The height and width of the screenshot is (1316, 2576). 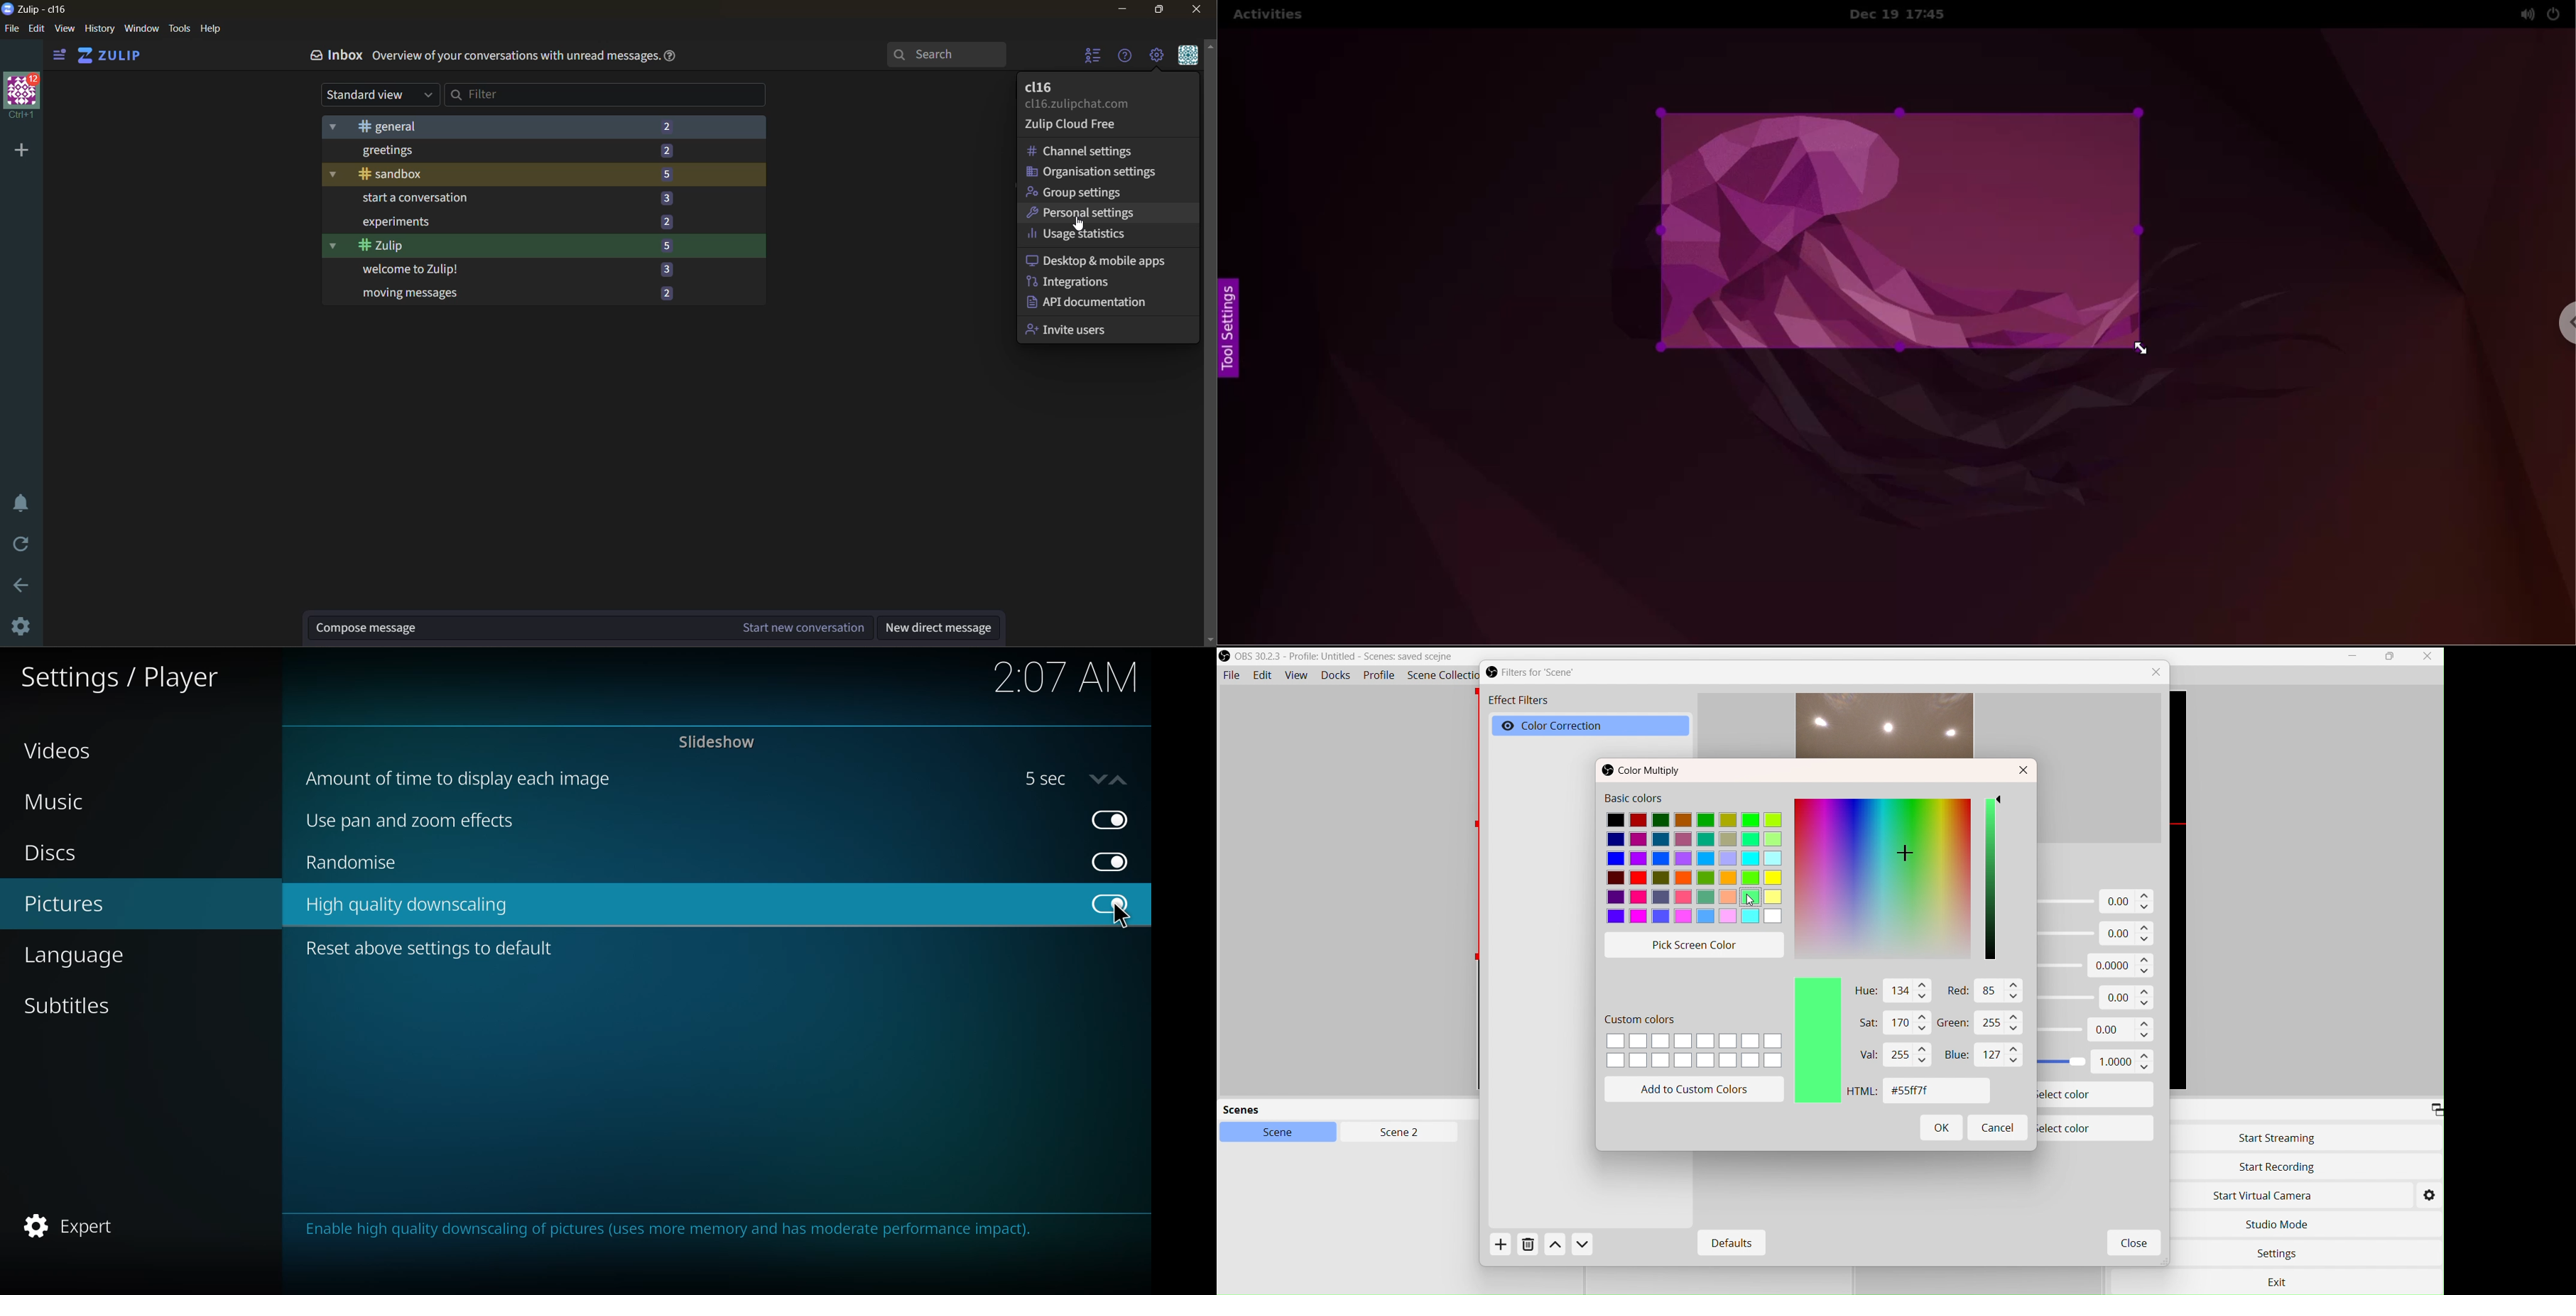 I want to click on Hue 134, so click(x=1889, y=990).